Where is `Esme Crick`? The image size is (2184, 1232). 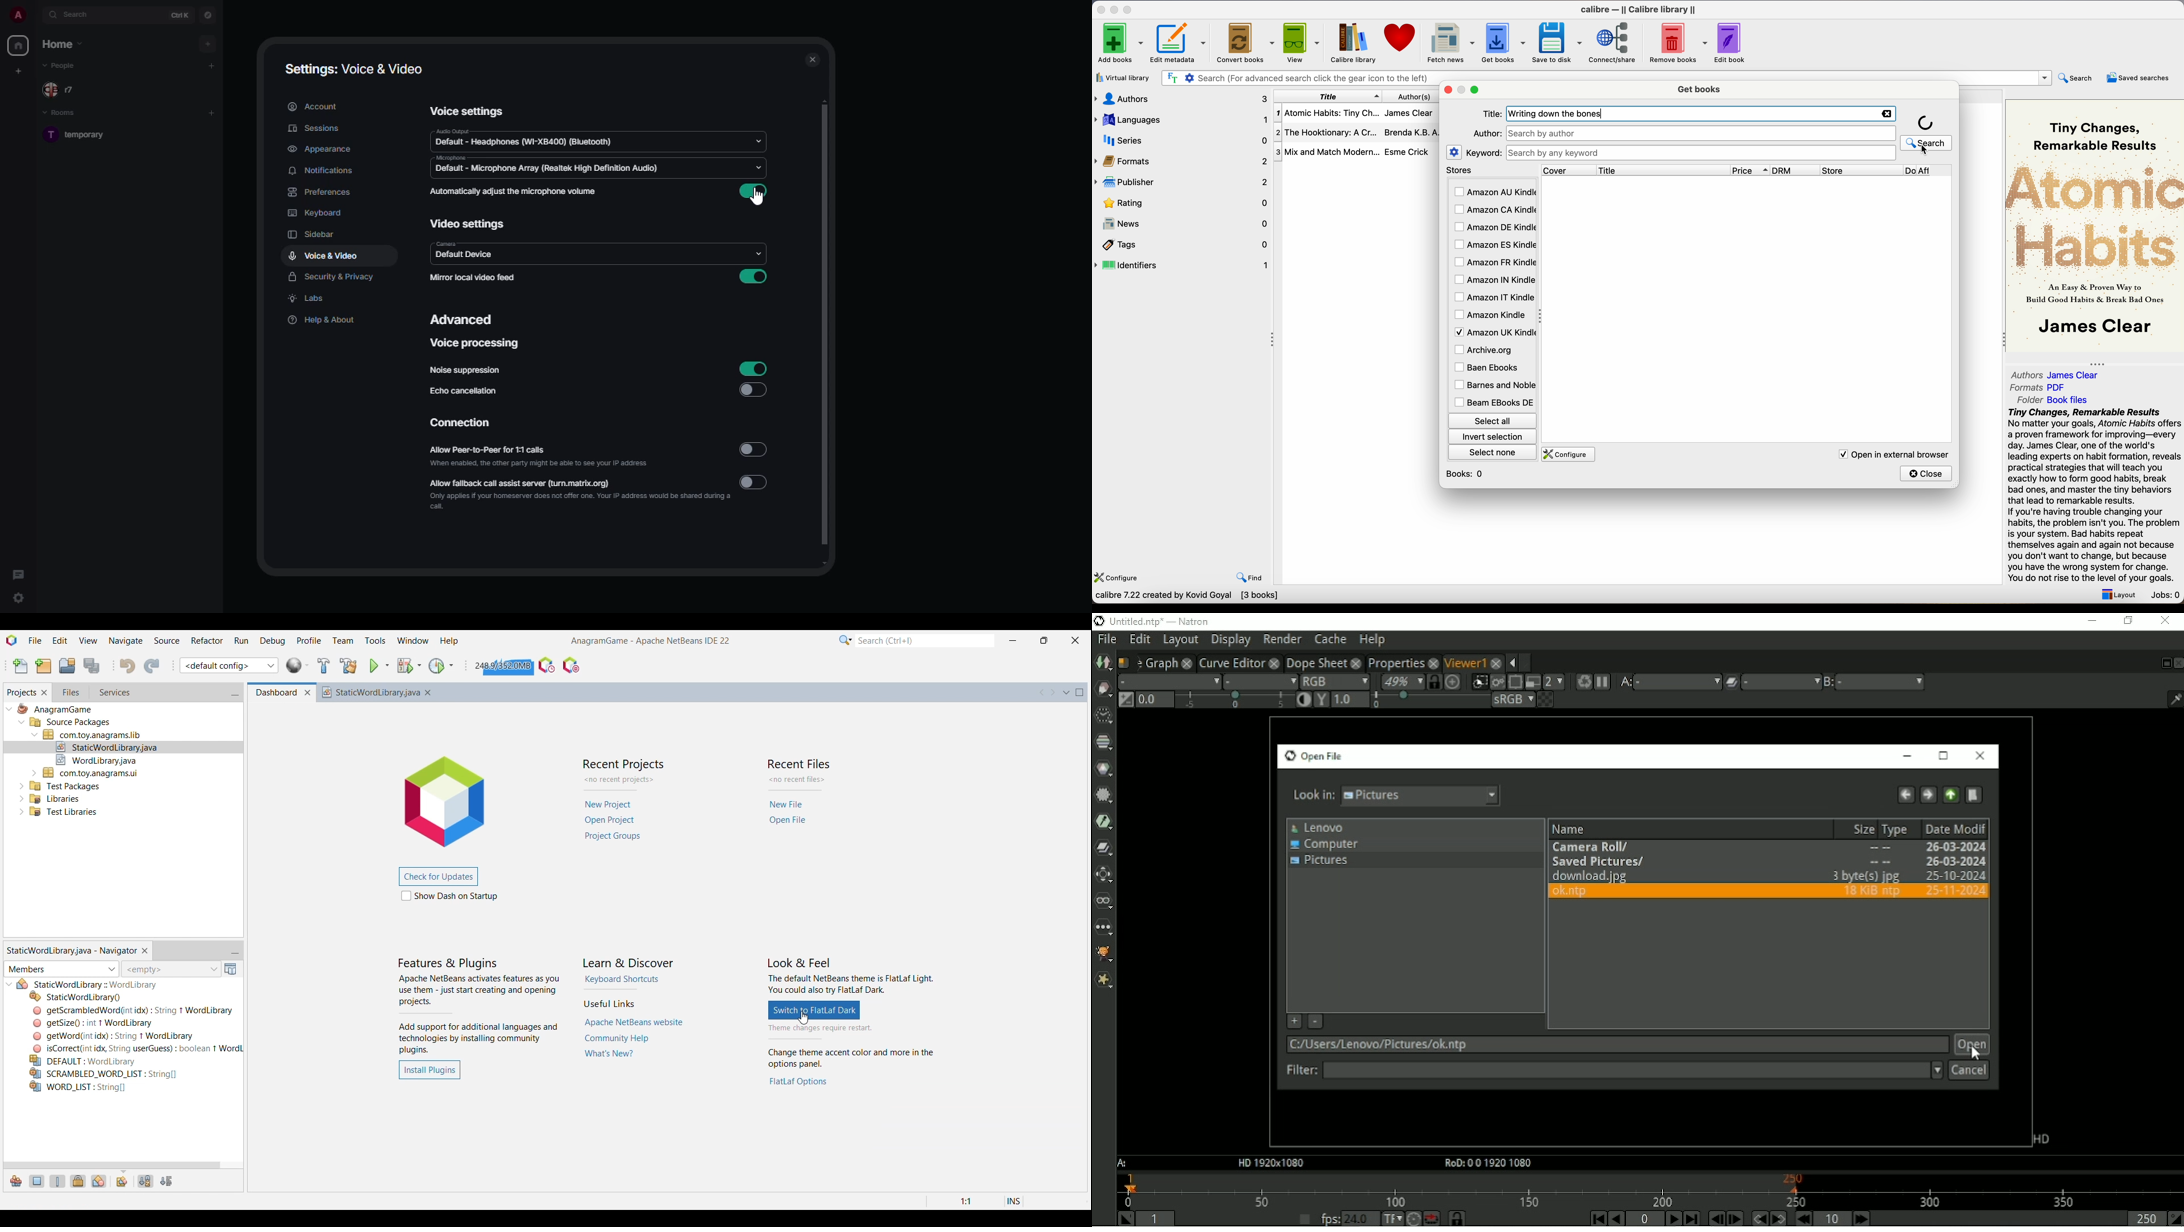 Esme Crick is located at coordinates (1407, 152).